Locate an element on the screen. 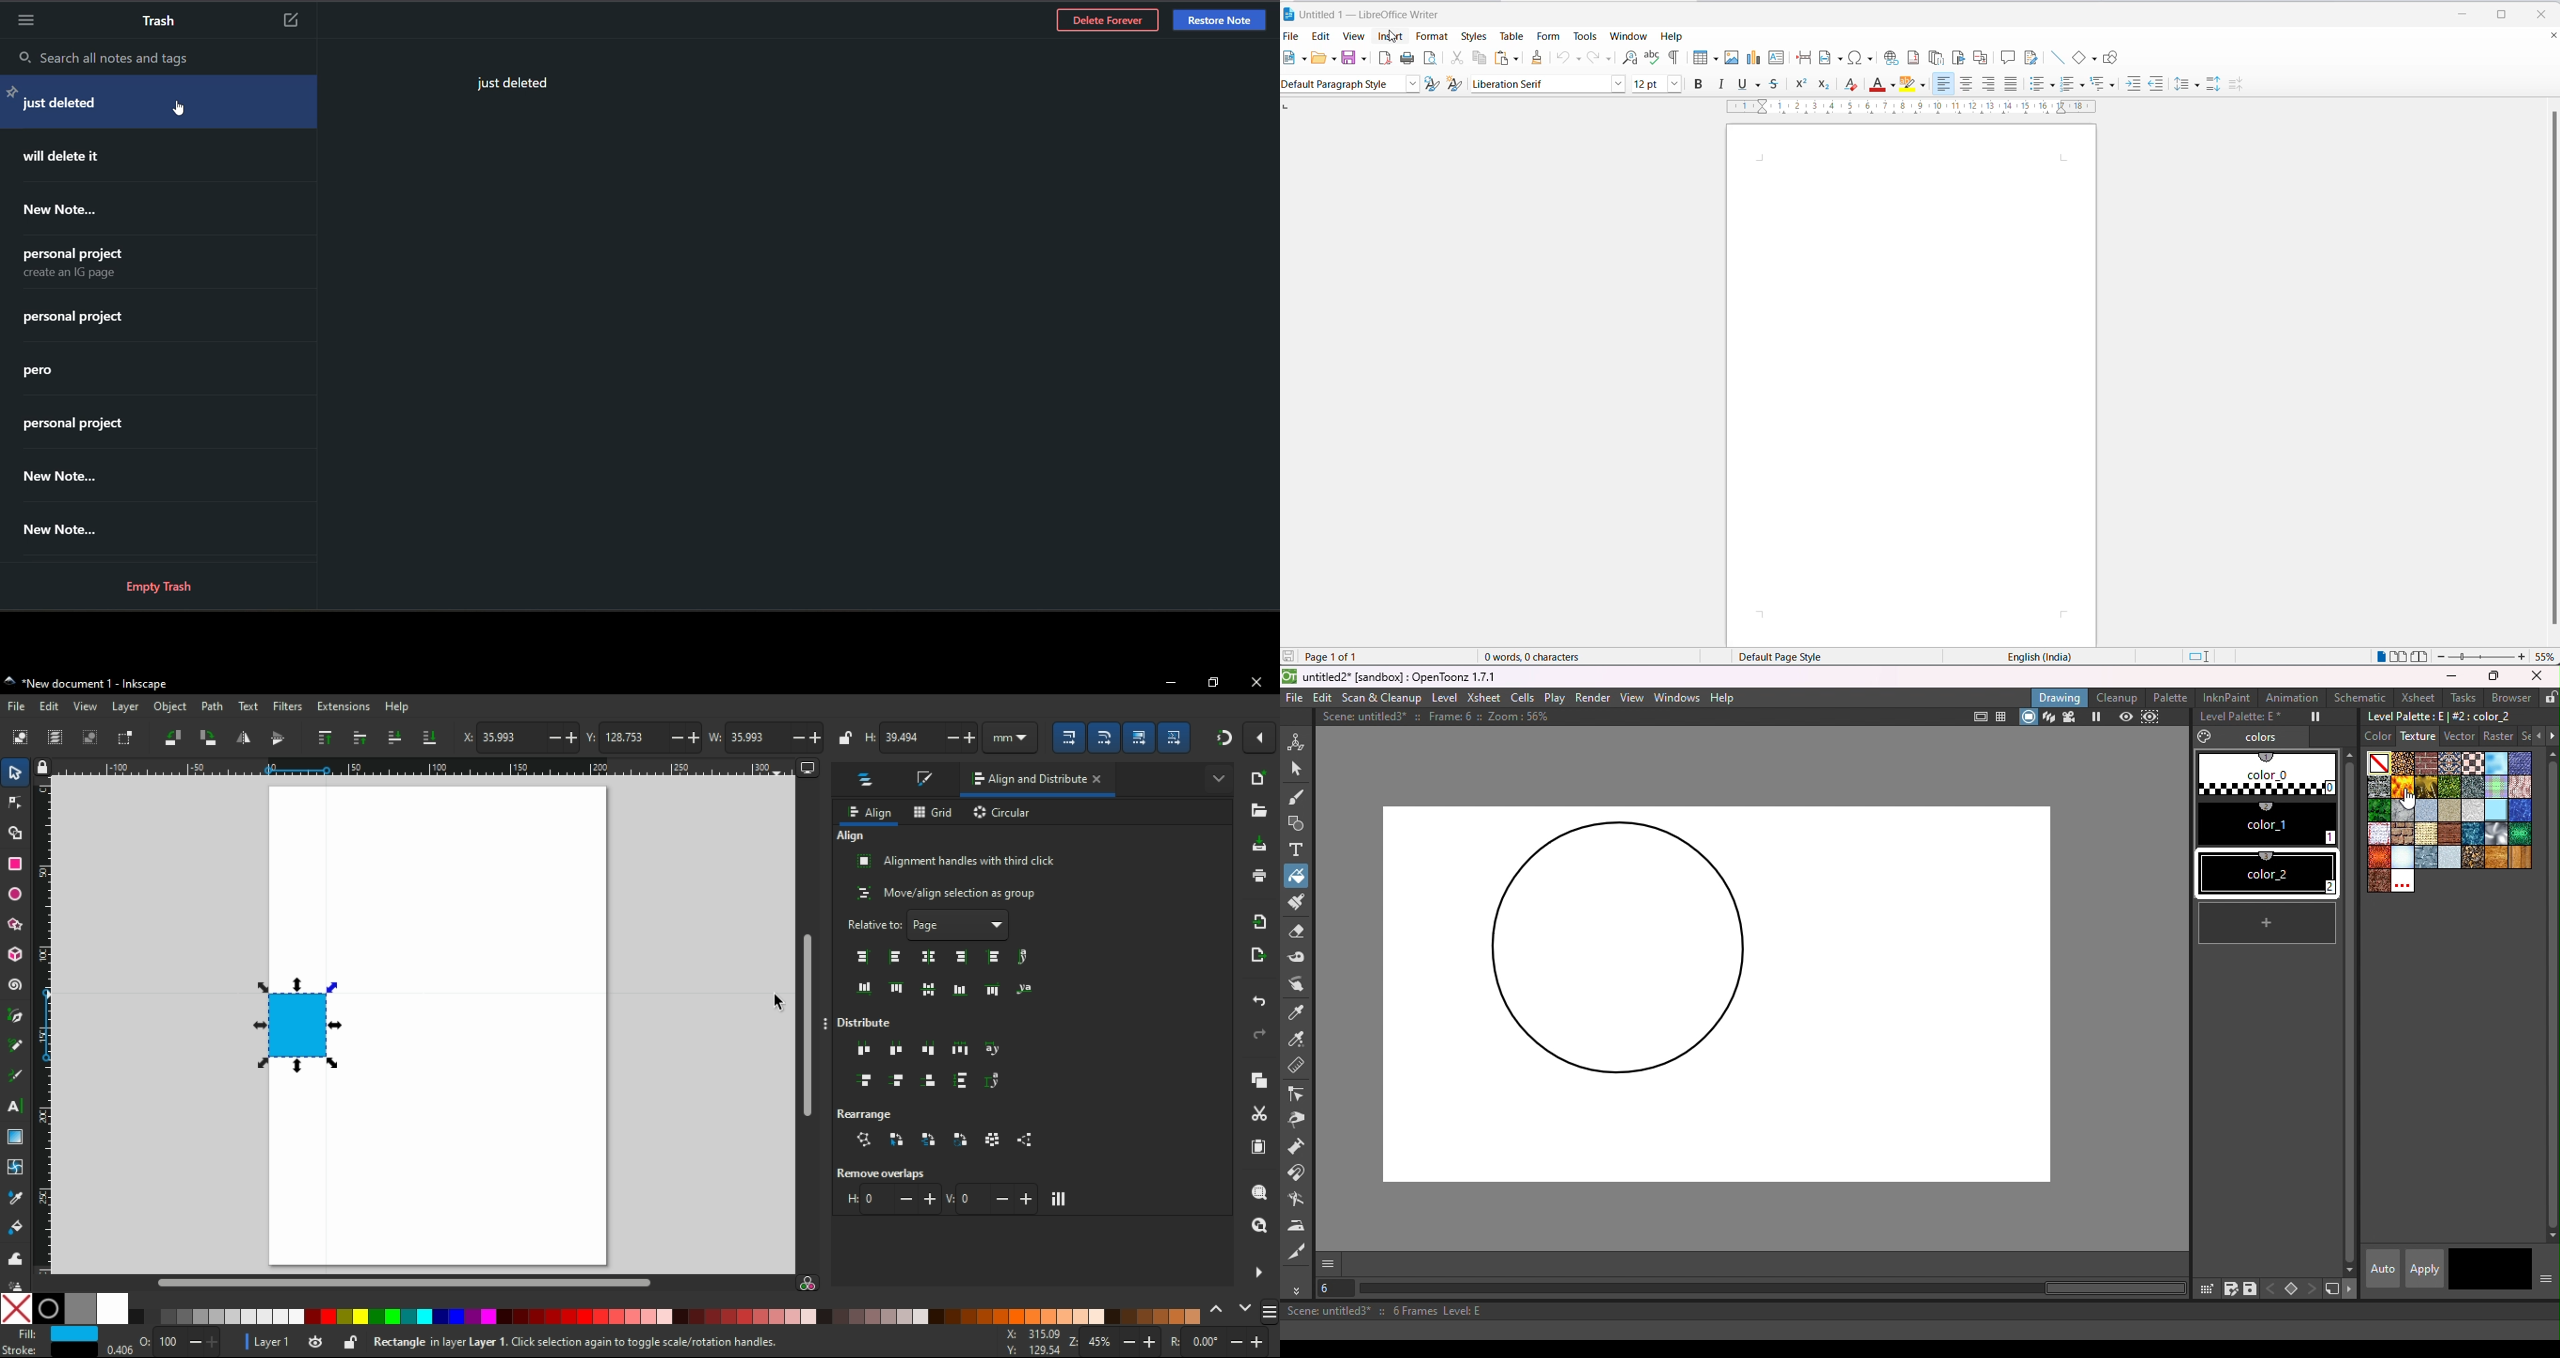 This screenshot has width=2576, height=1372. opacity is located at coordinates (164, 1344).